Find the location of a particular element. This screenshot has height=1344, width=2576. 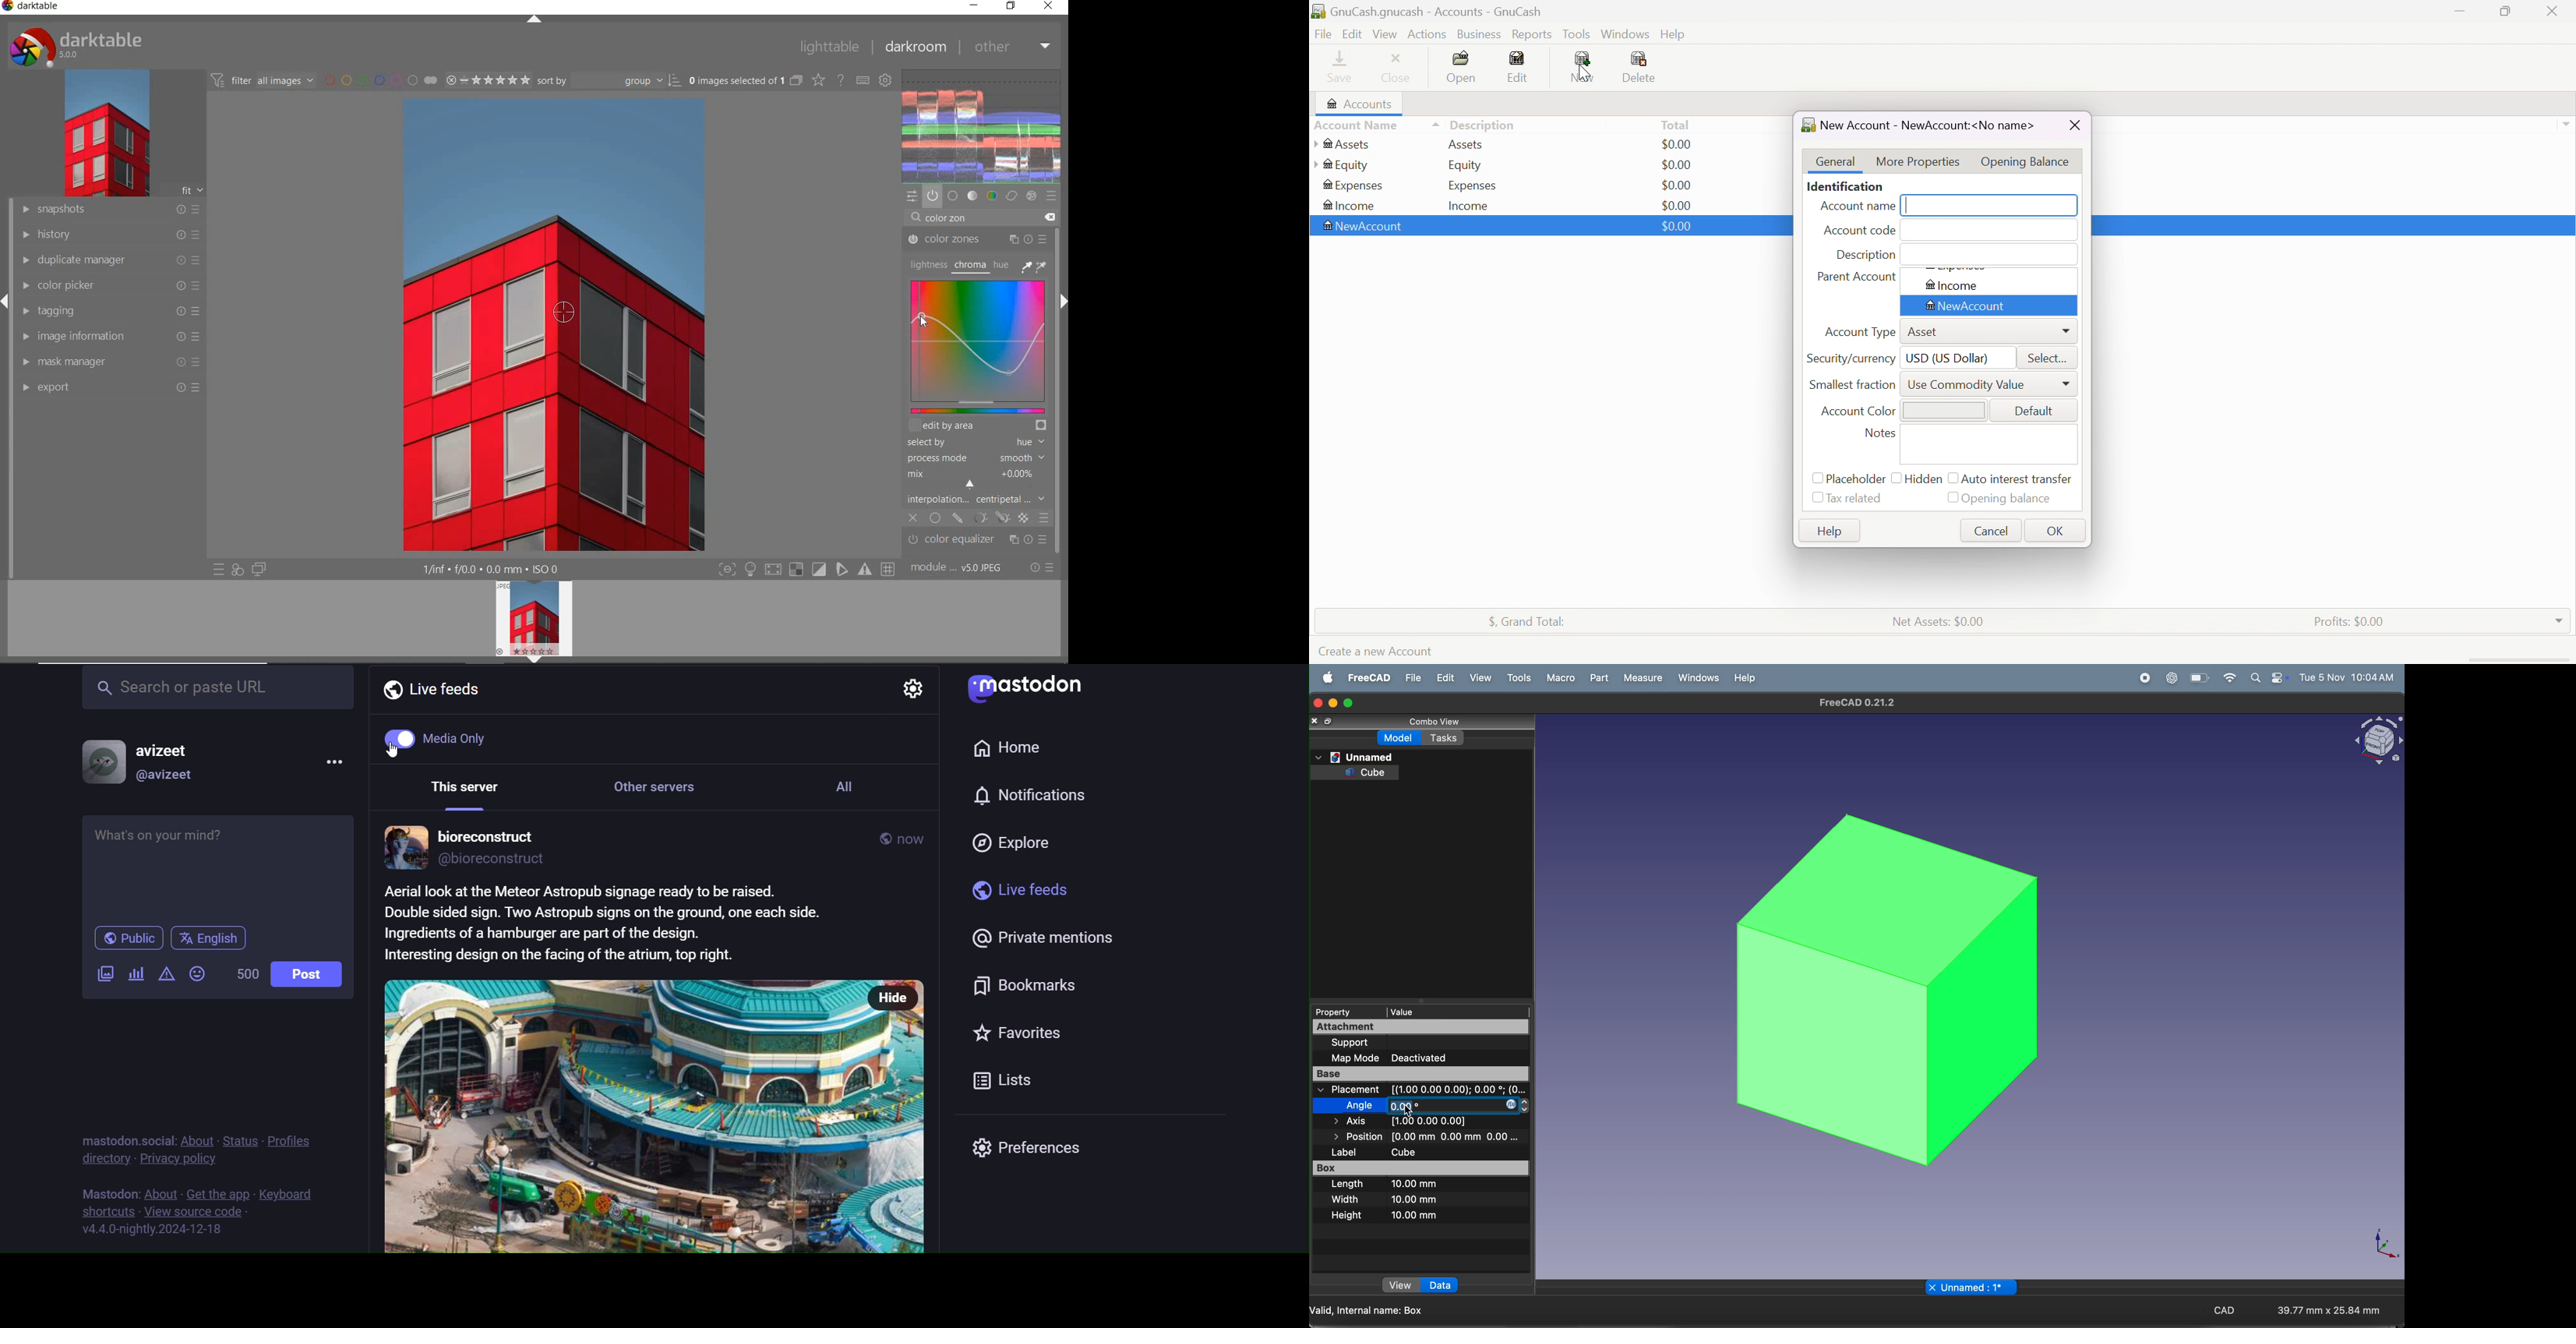

Close is located at coordinates (2077, 125).